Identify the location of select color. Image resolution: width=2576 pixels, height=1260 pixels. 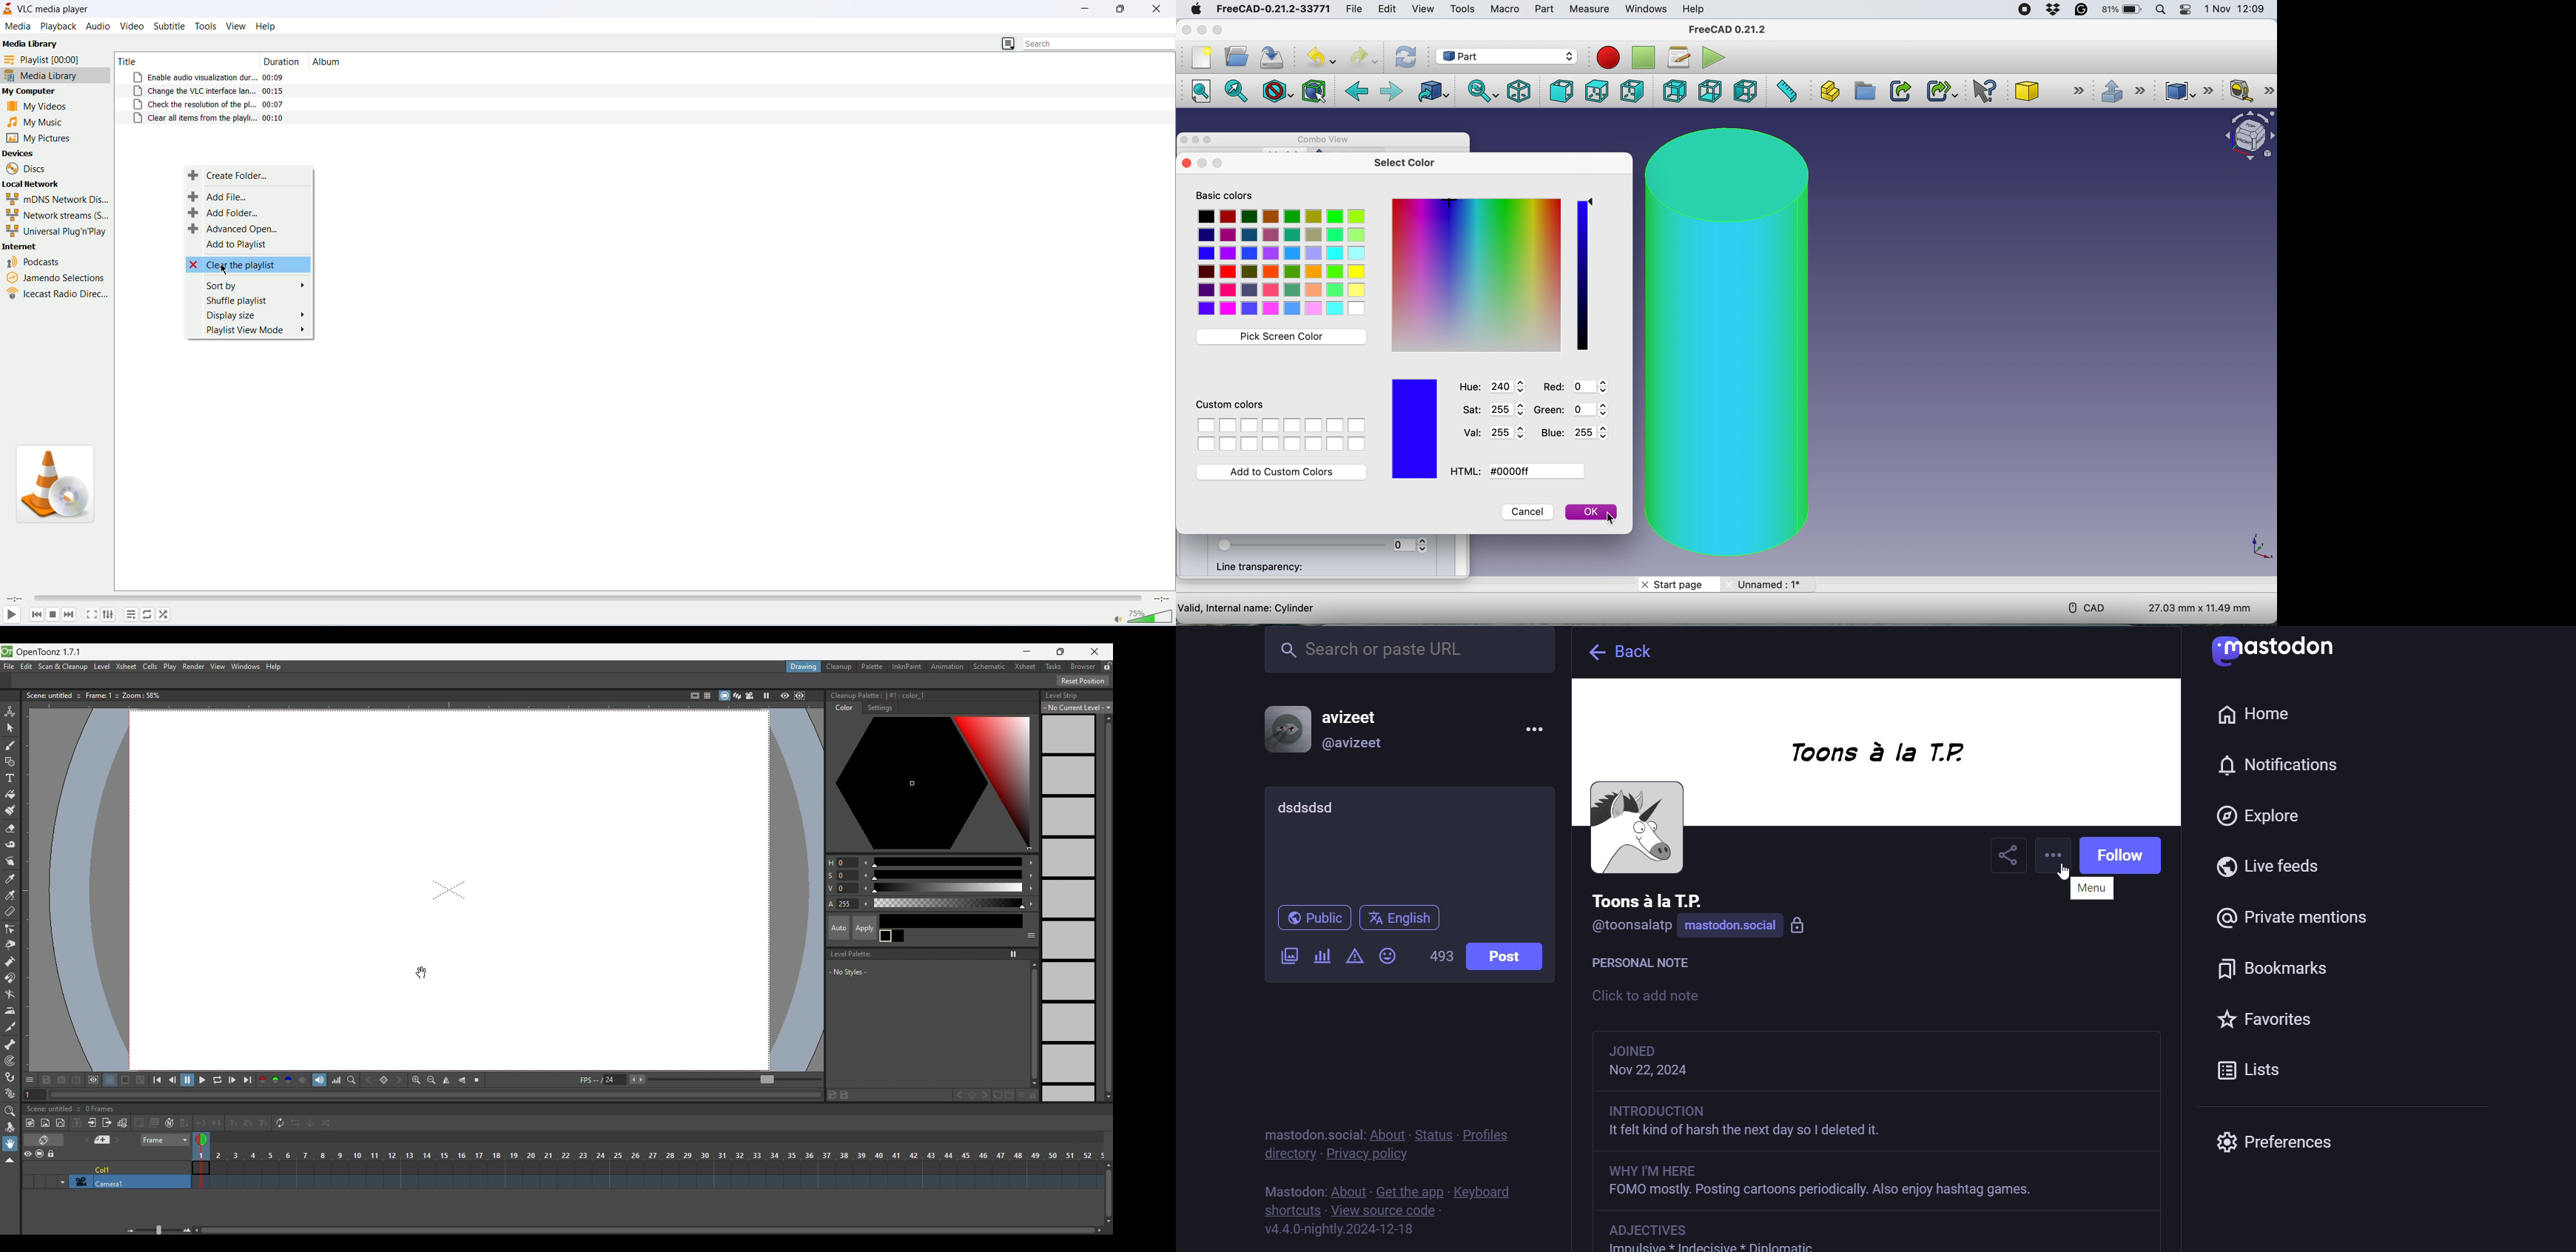
(1410, 163).